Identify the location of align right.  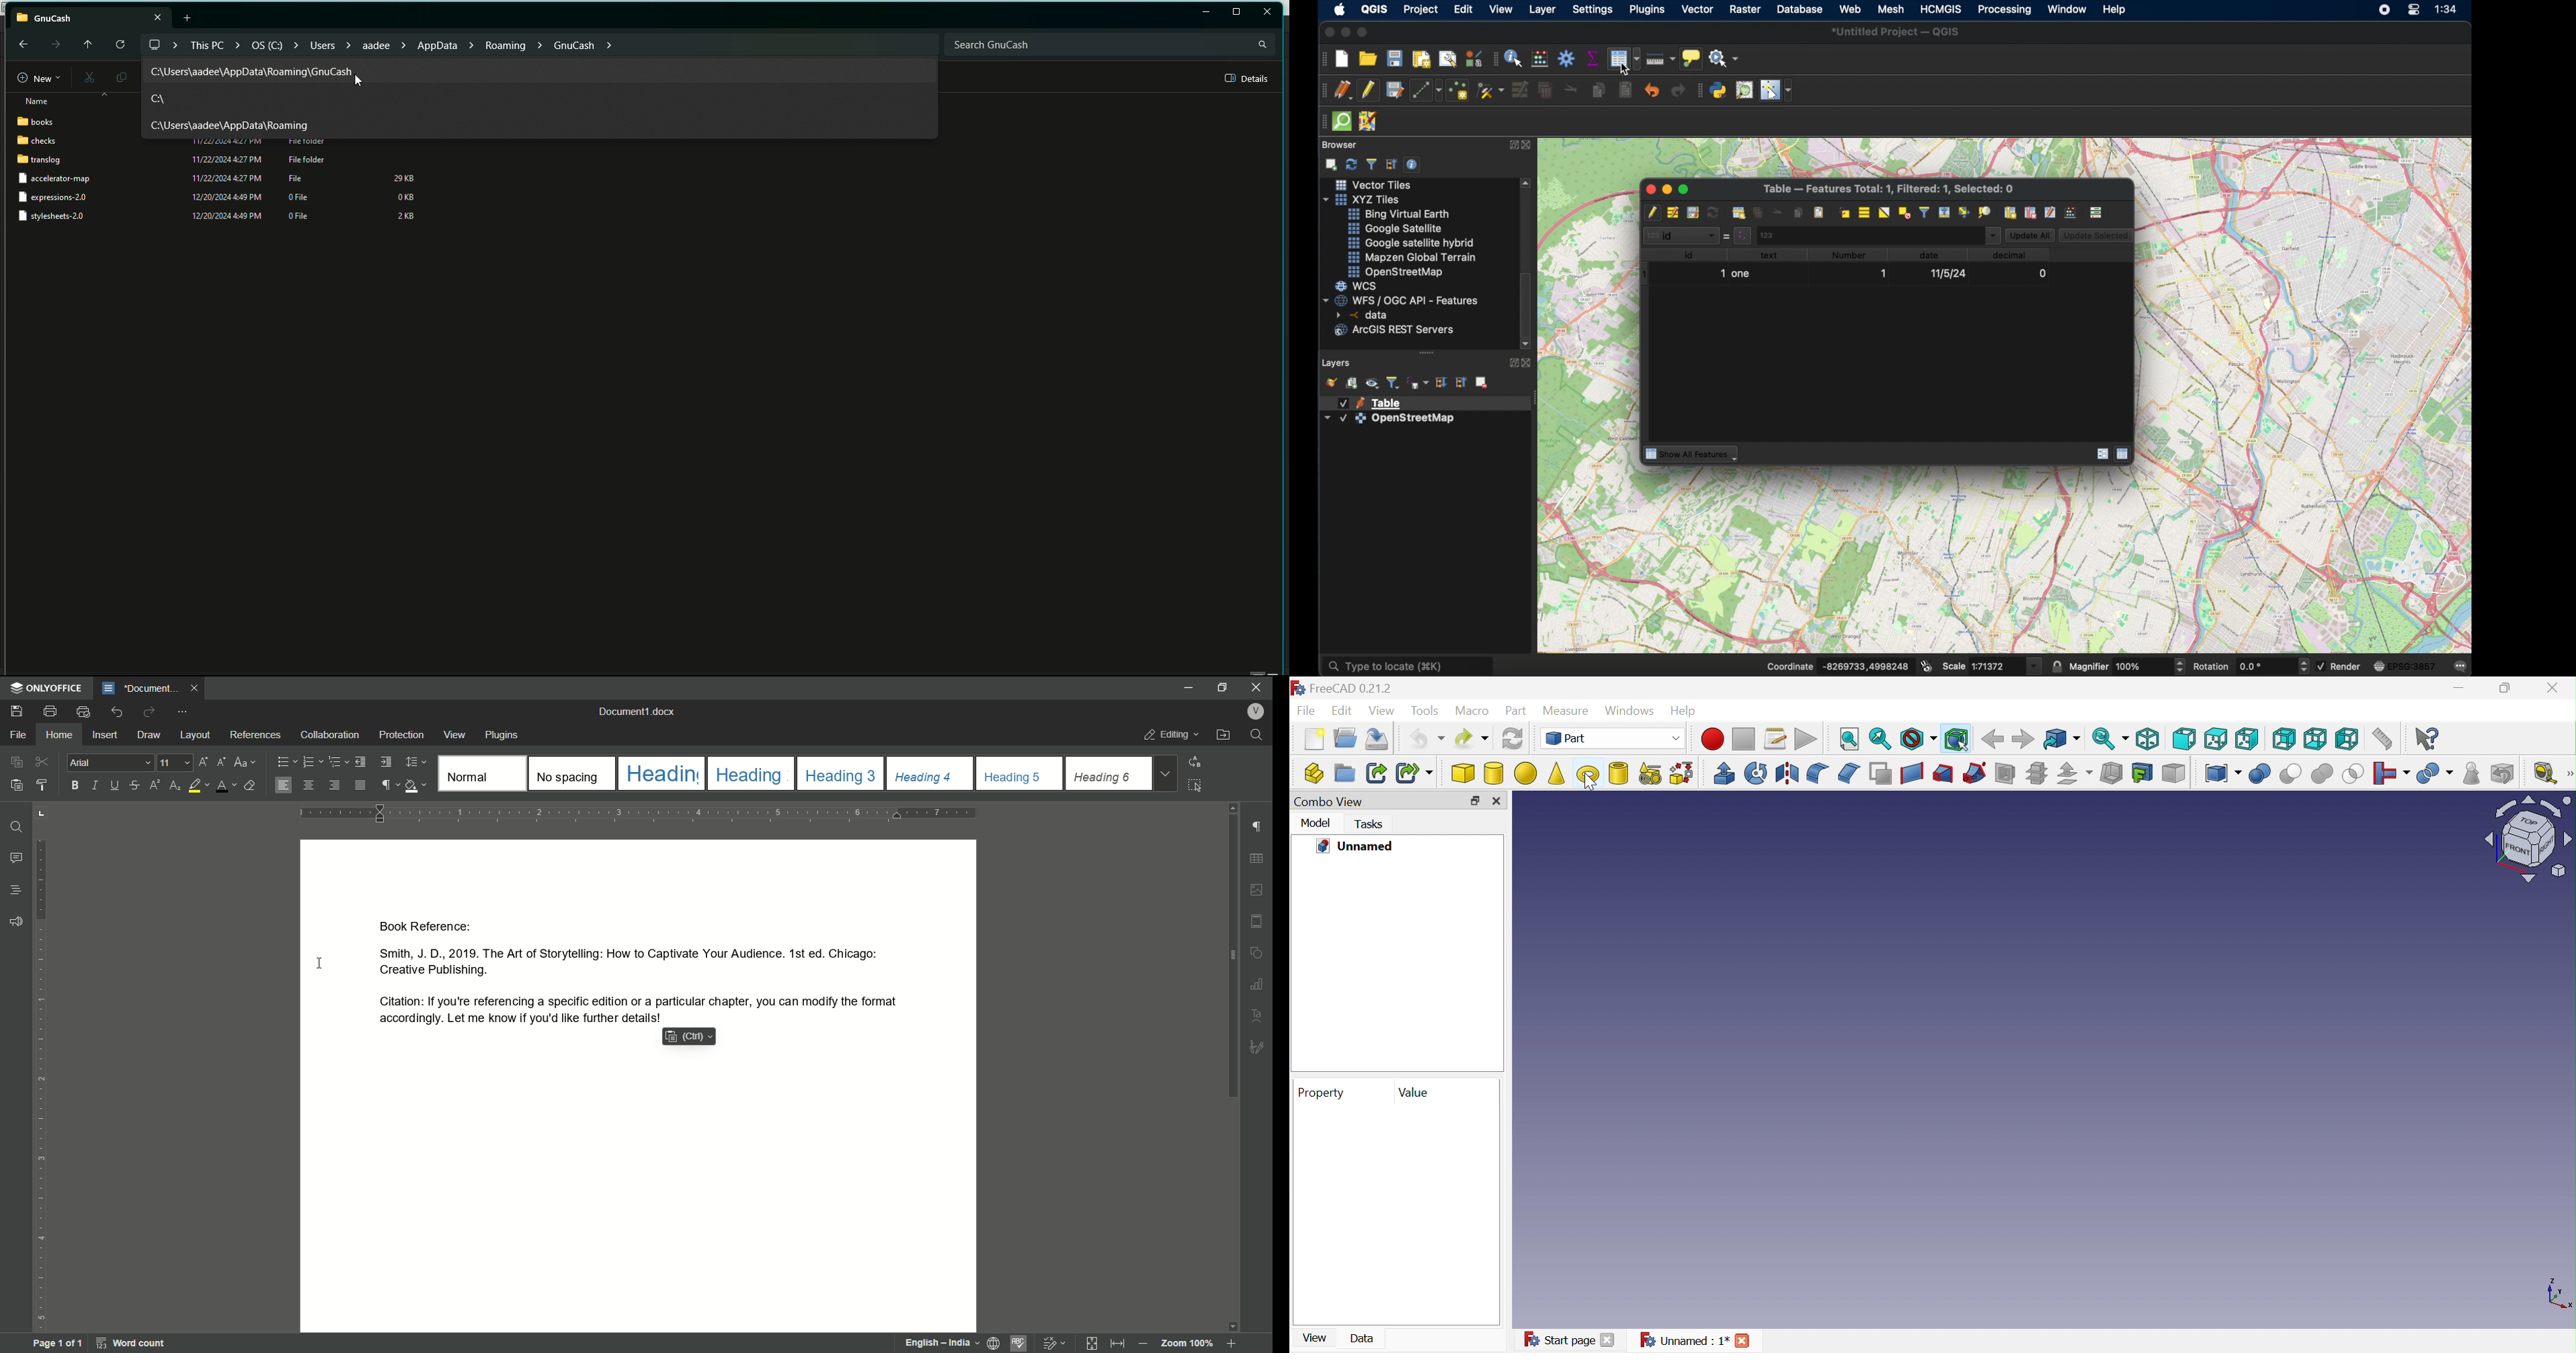
(333, 785).